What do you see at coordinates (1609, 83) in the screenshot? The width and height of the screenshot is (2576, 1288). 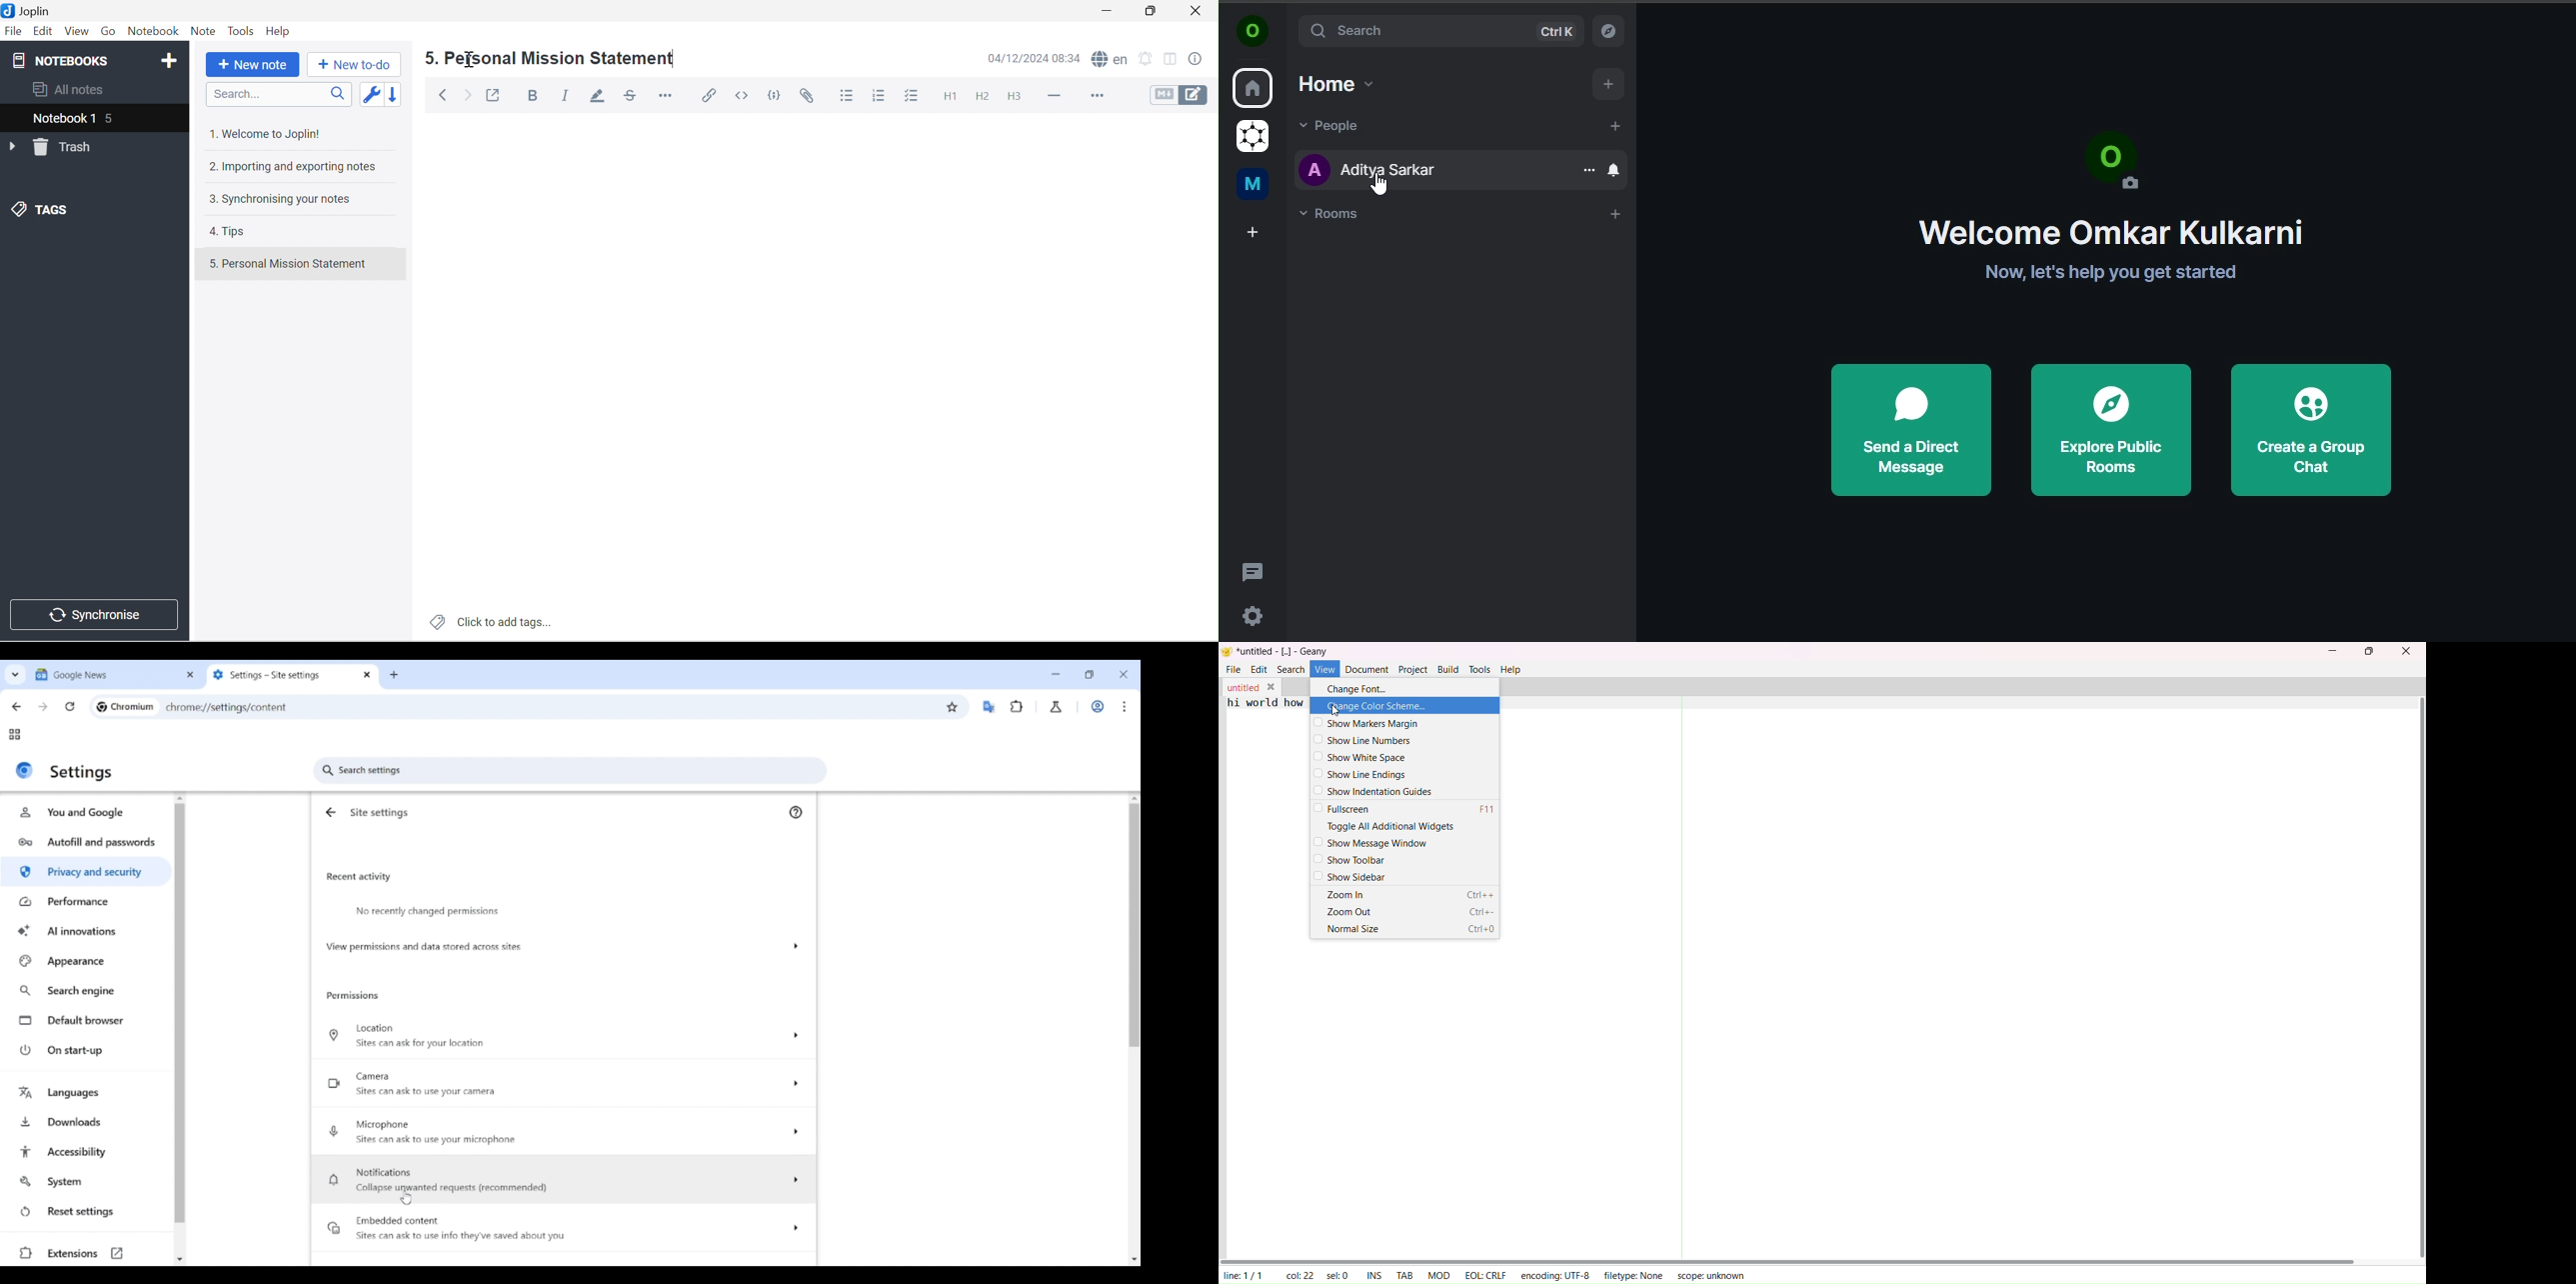 I see `add` at bounding box center [1609, 83].